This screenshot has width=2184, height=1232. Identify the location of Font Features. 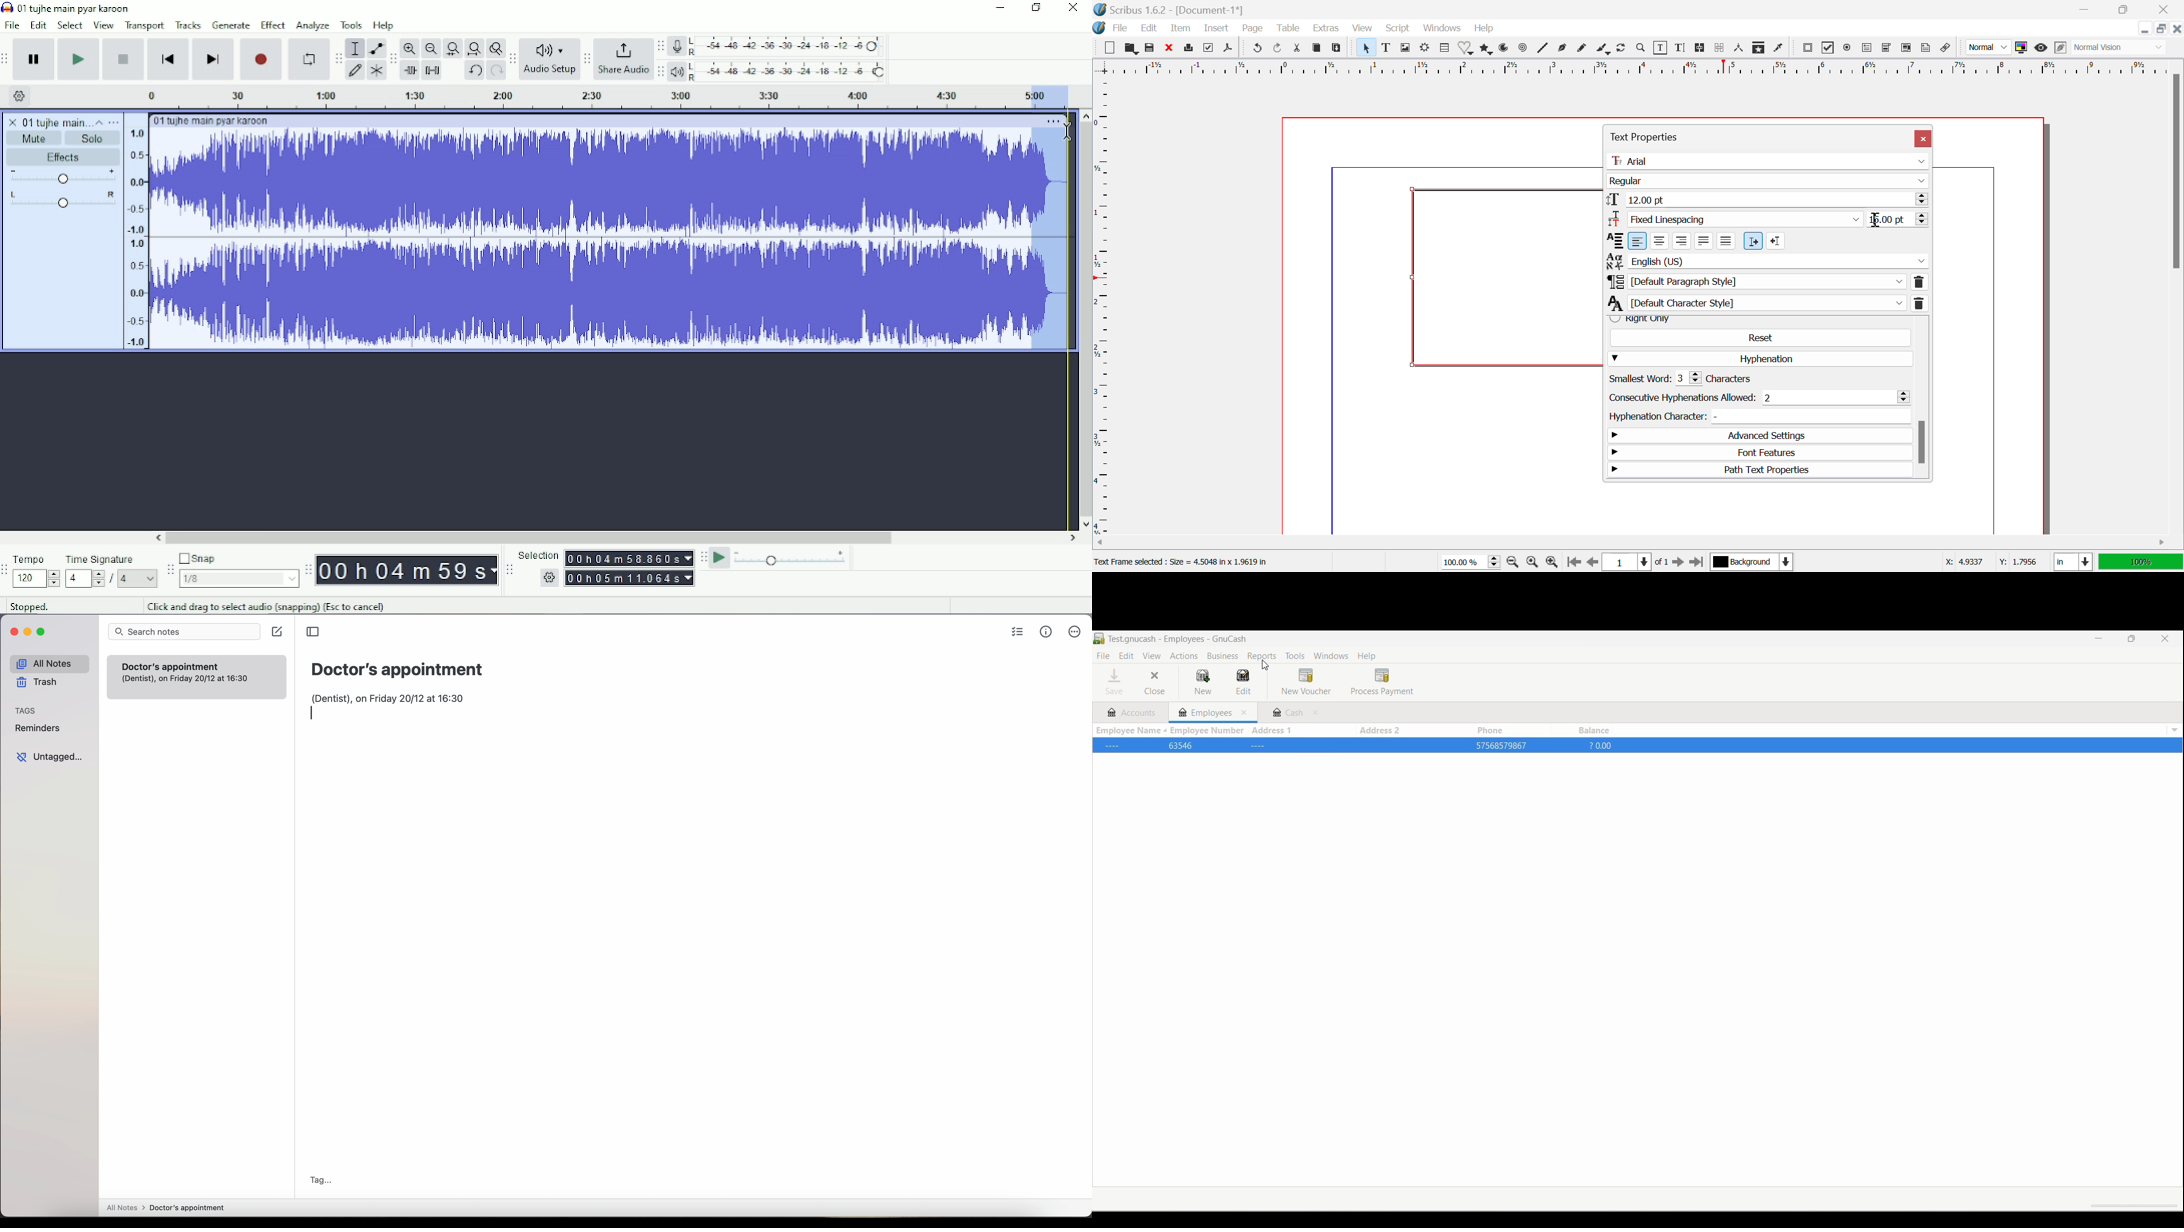
(1760, 454).